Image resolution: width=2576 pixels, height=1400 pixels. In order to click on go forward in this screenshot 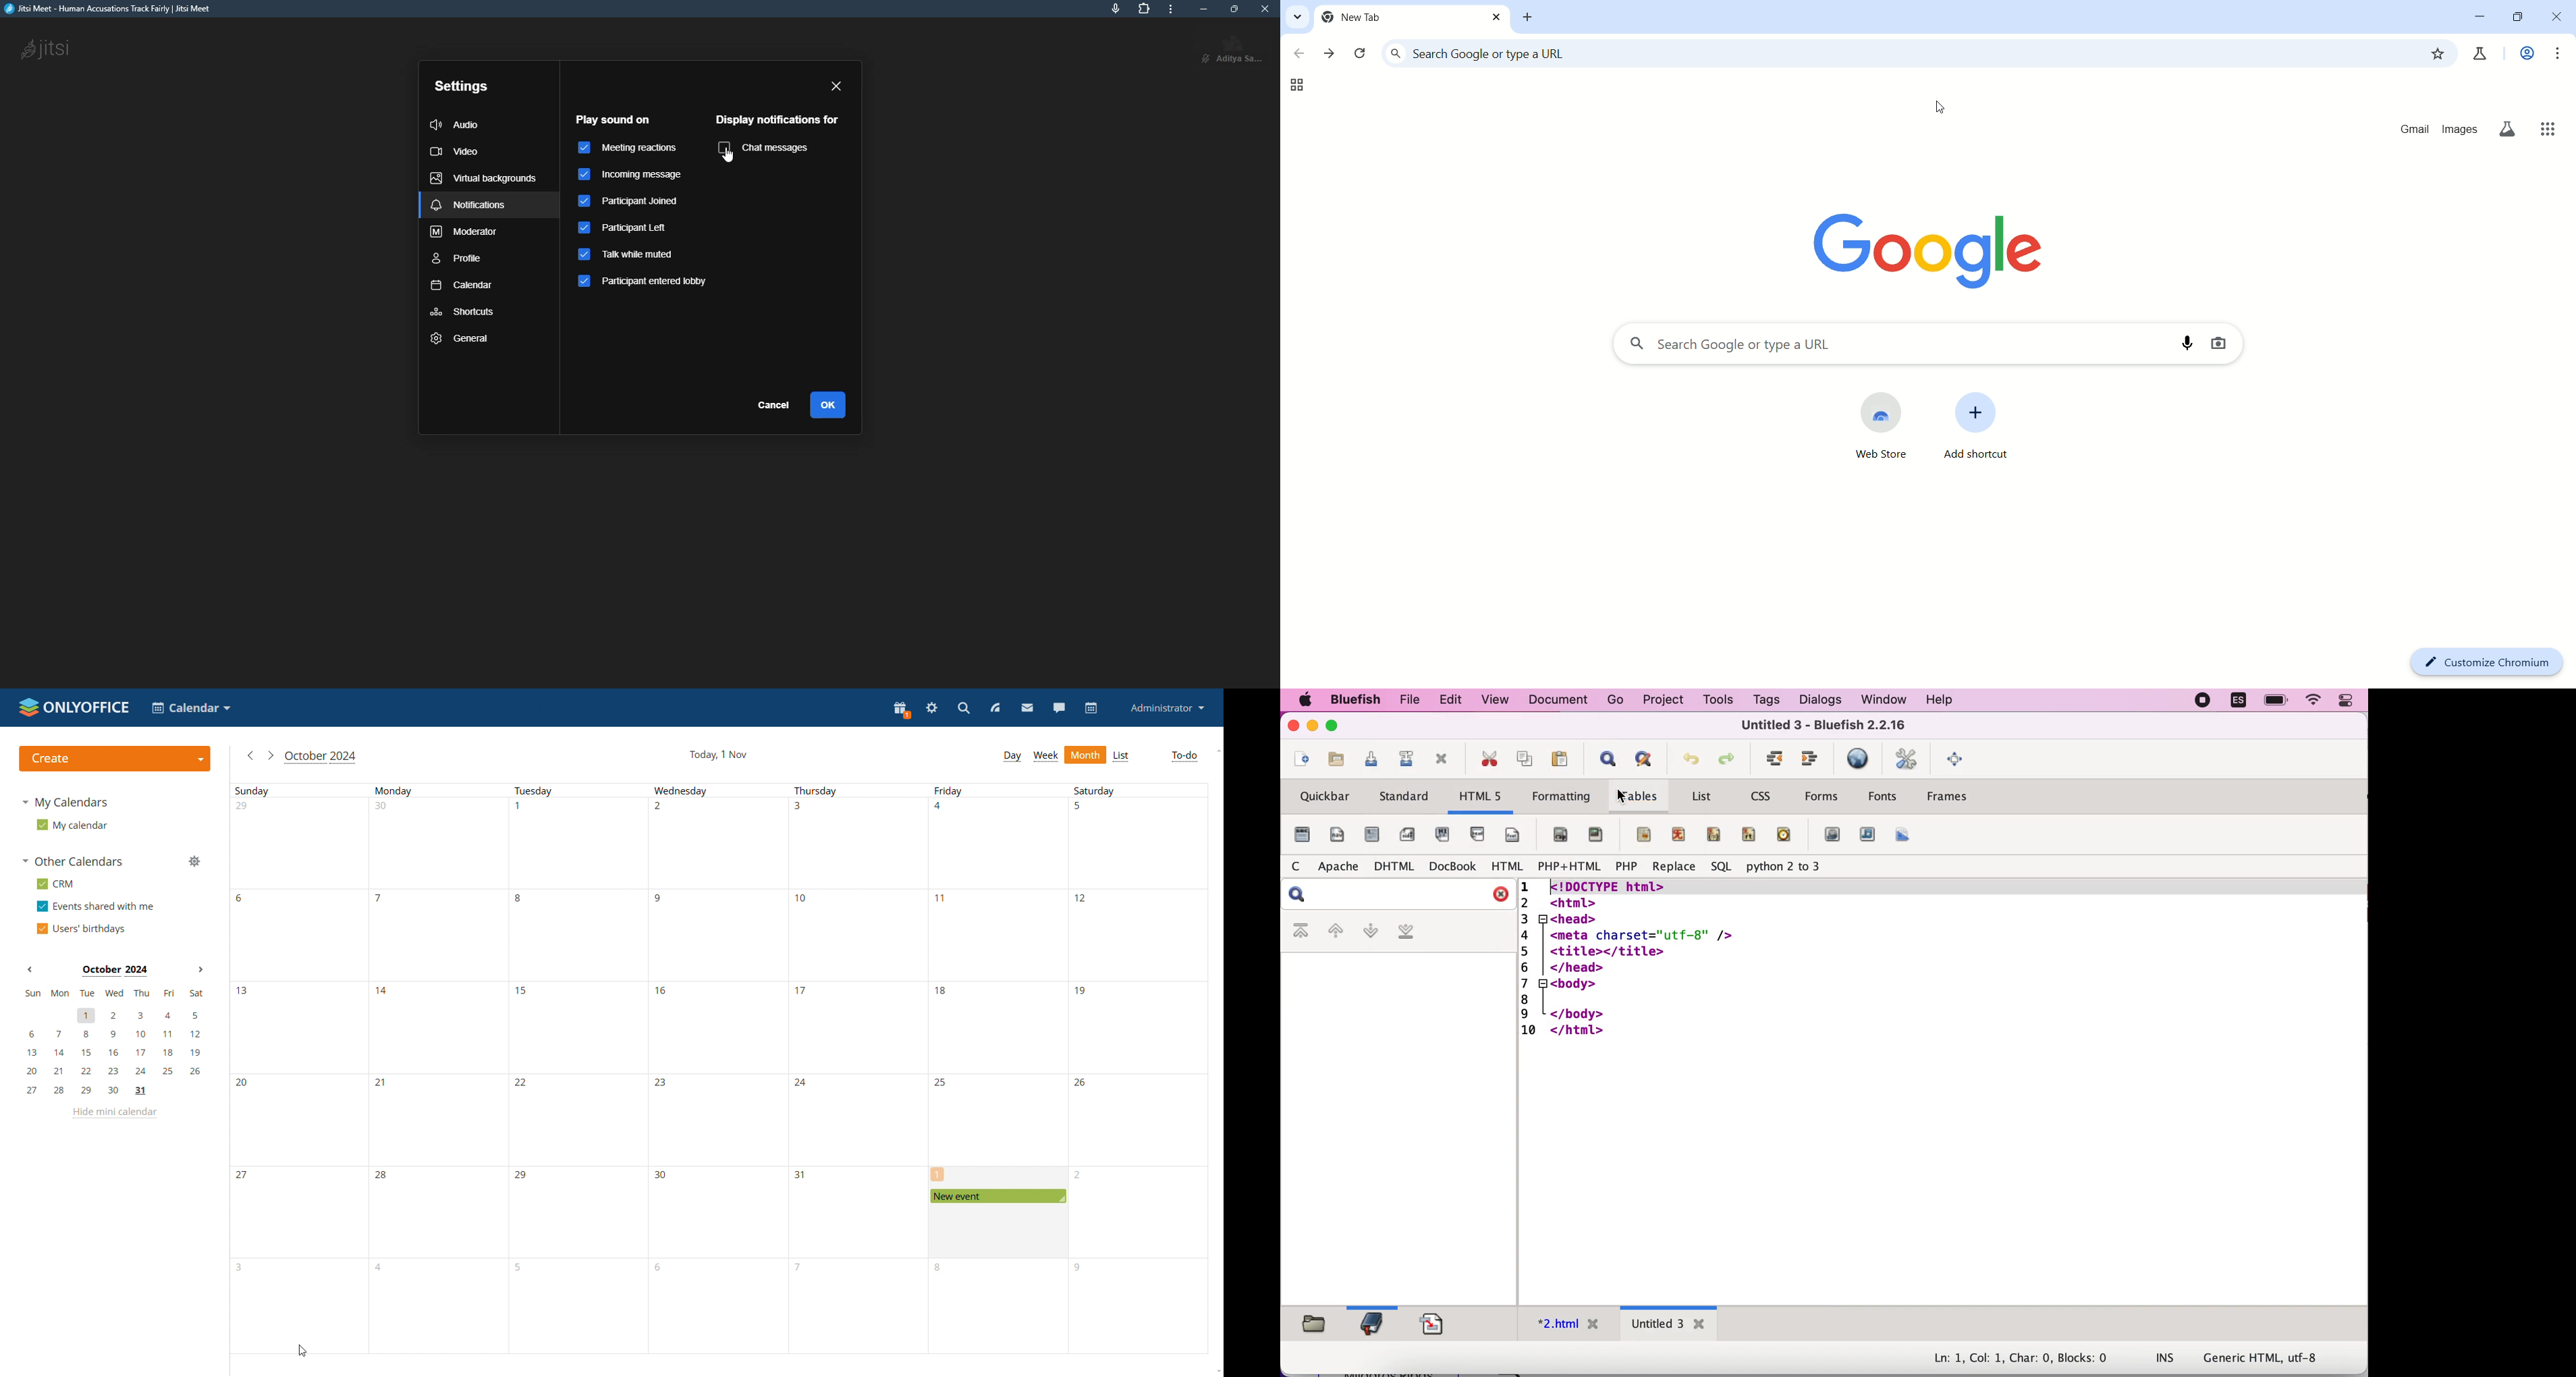, I will do `click(1331, 54)`.